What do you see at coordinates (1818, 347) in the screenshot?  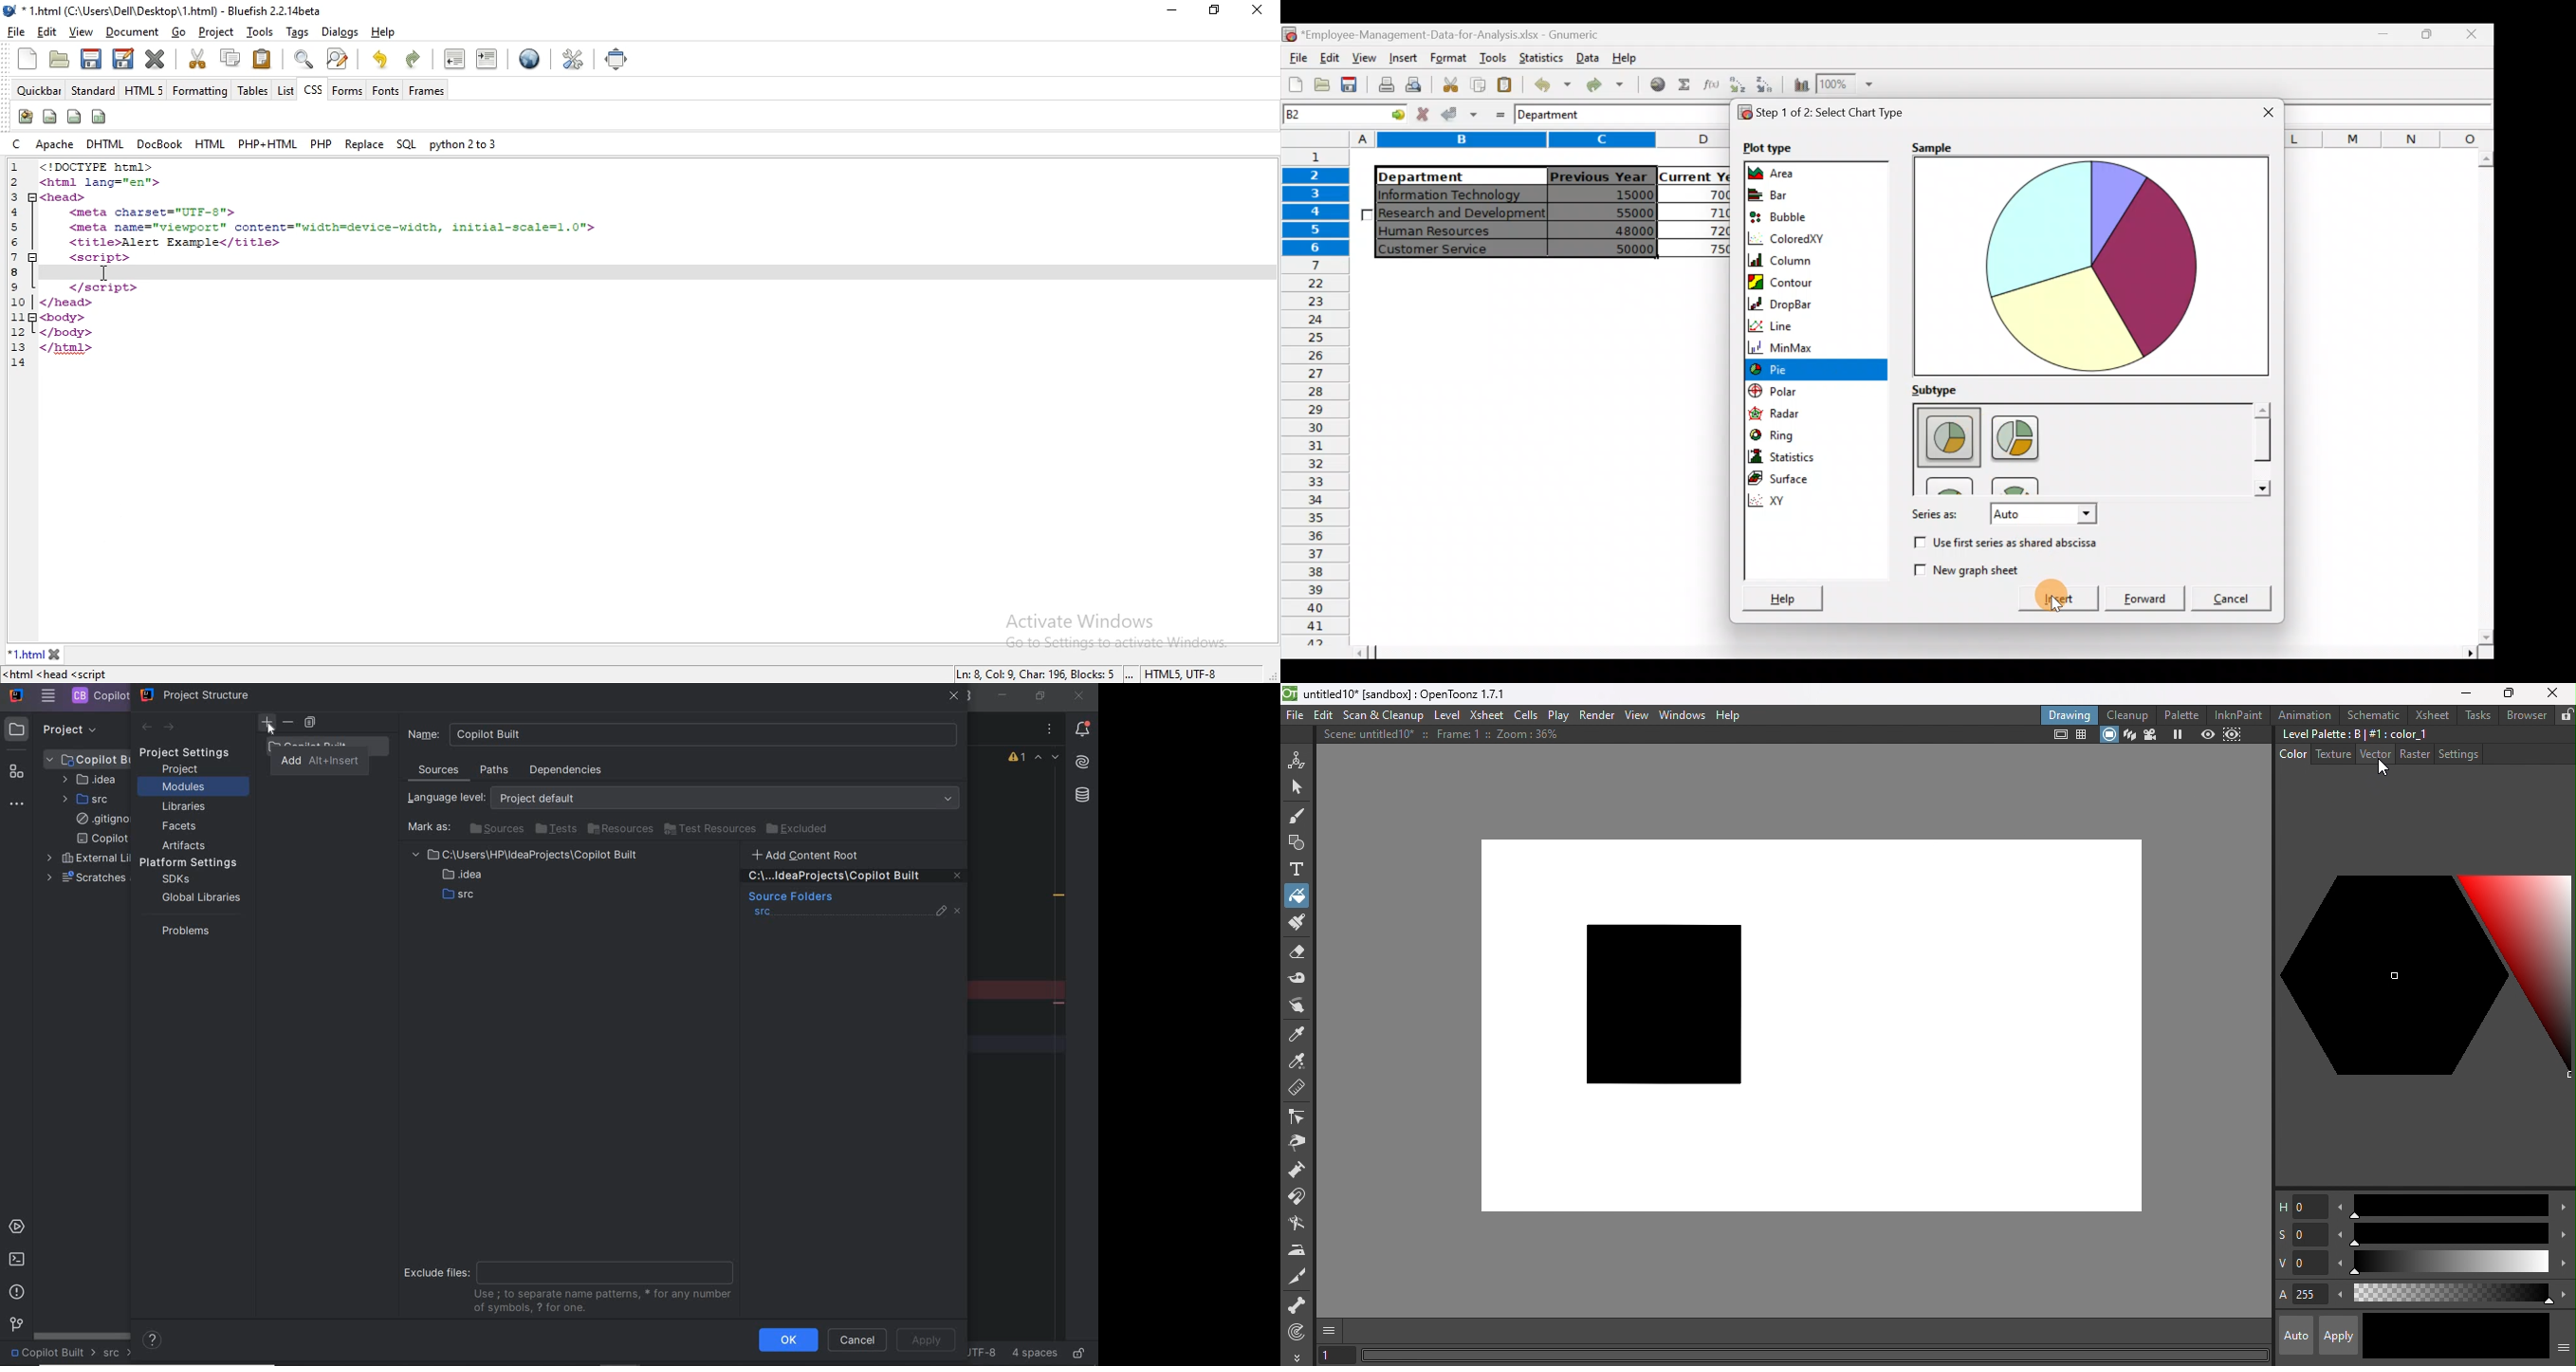 I see `MinMax` at bounding box center [1818, 347].